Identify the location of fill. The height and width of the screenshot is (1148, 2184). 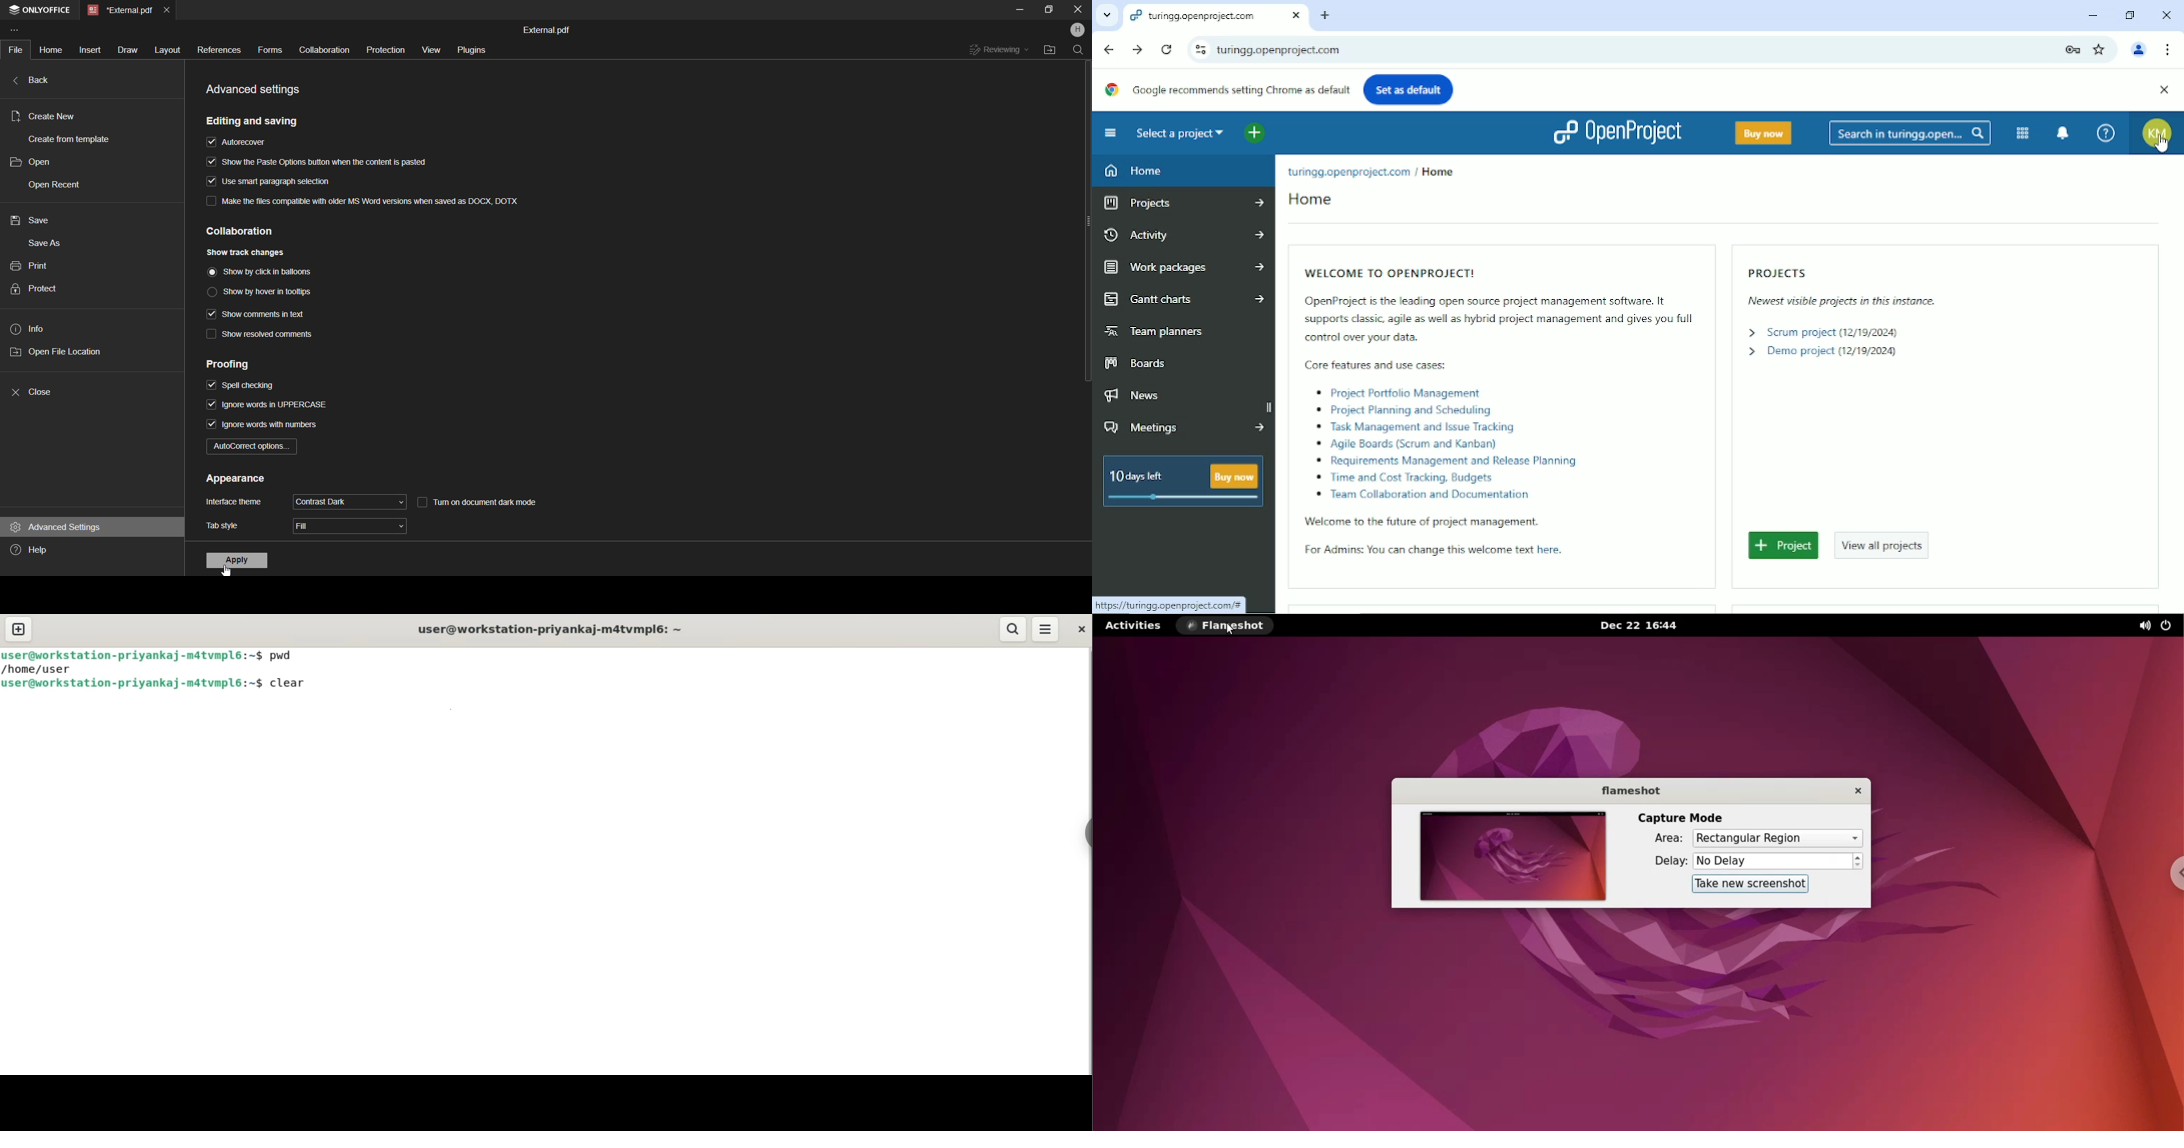
(351, 528).